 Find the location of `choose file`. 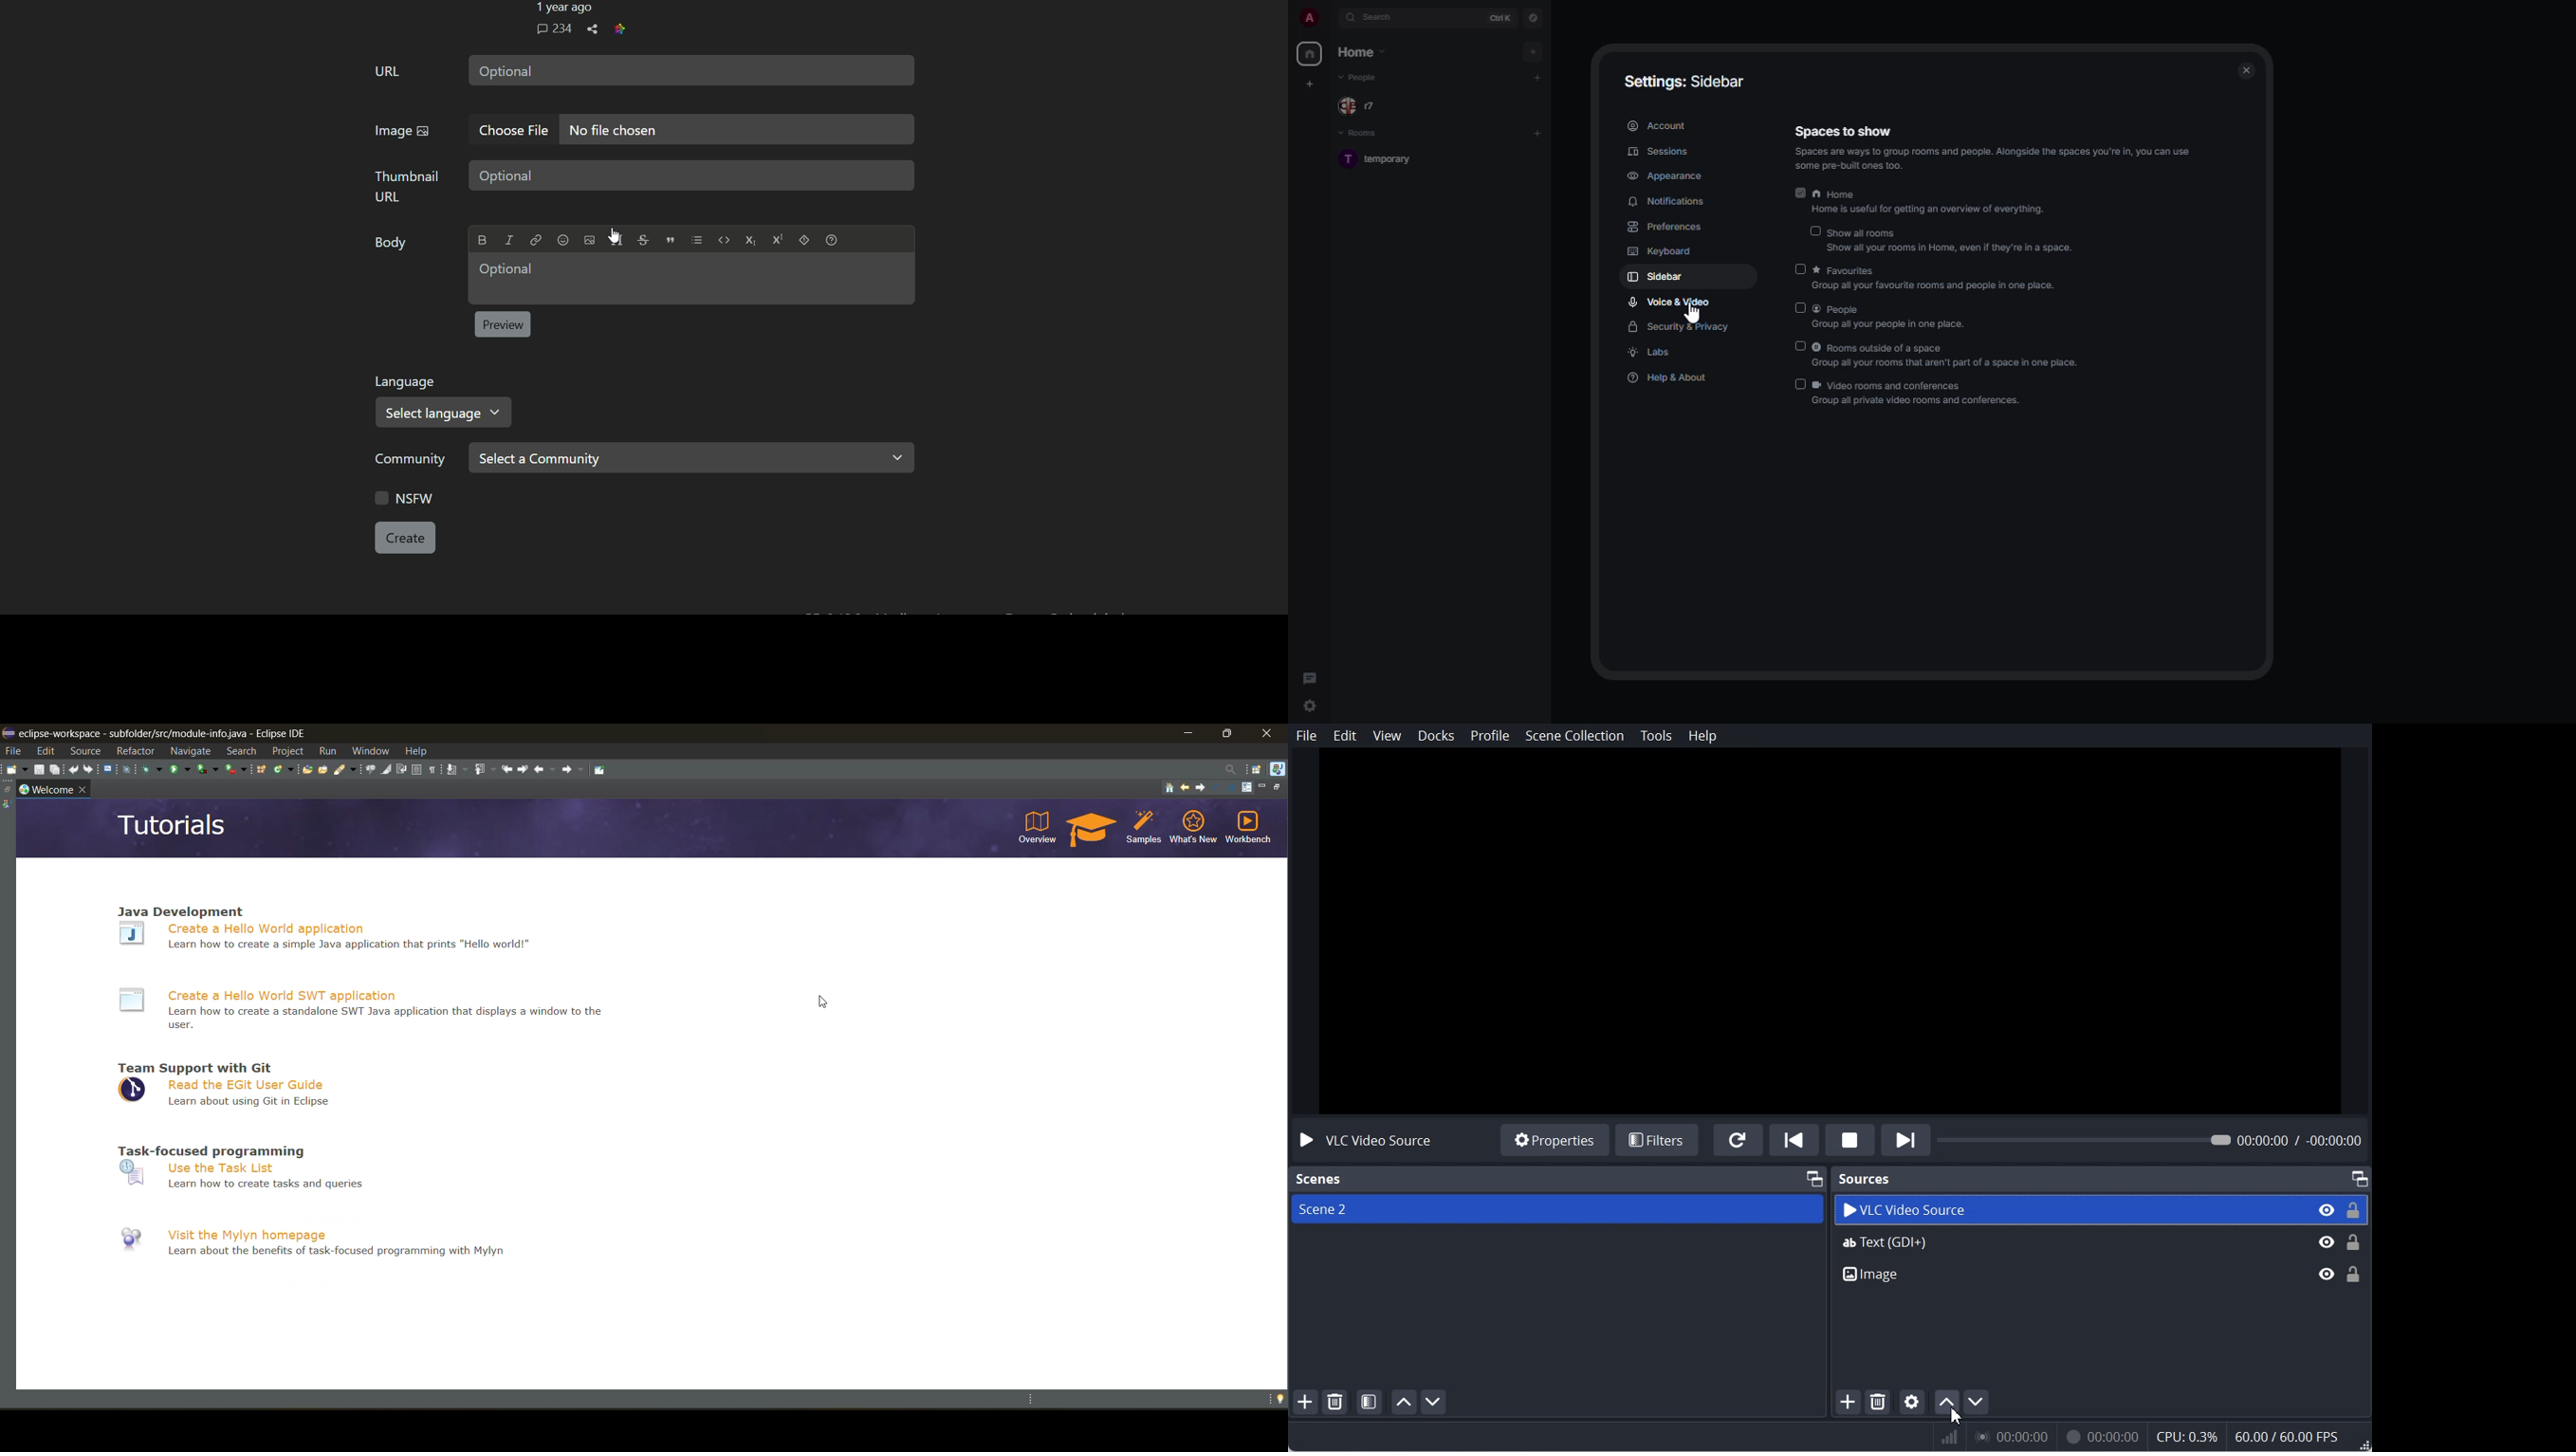

choose file is located at coordinates (510, 130).